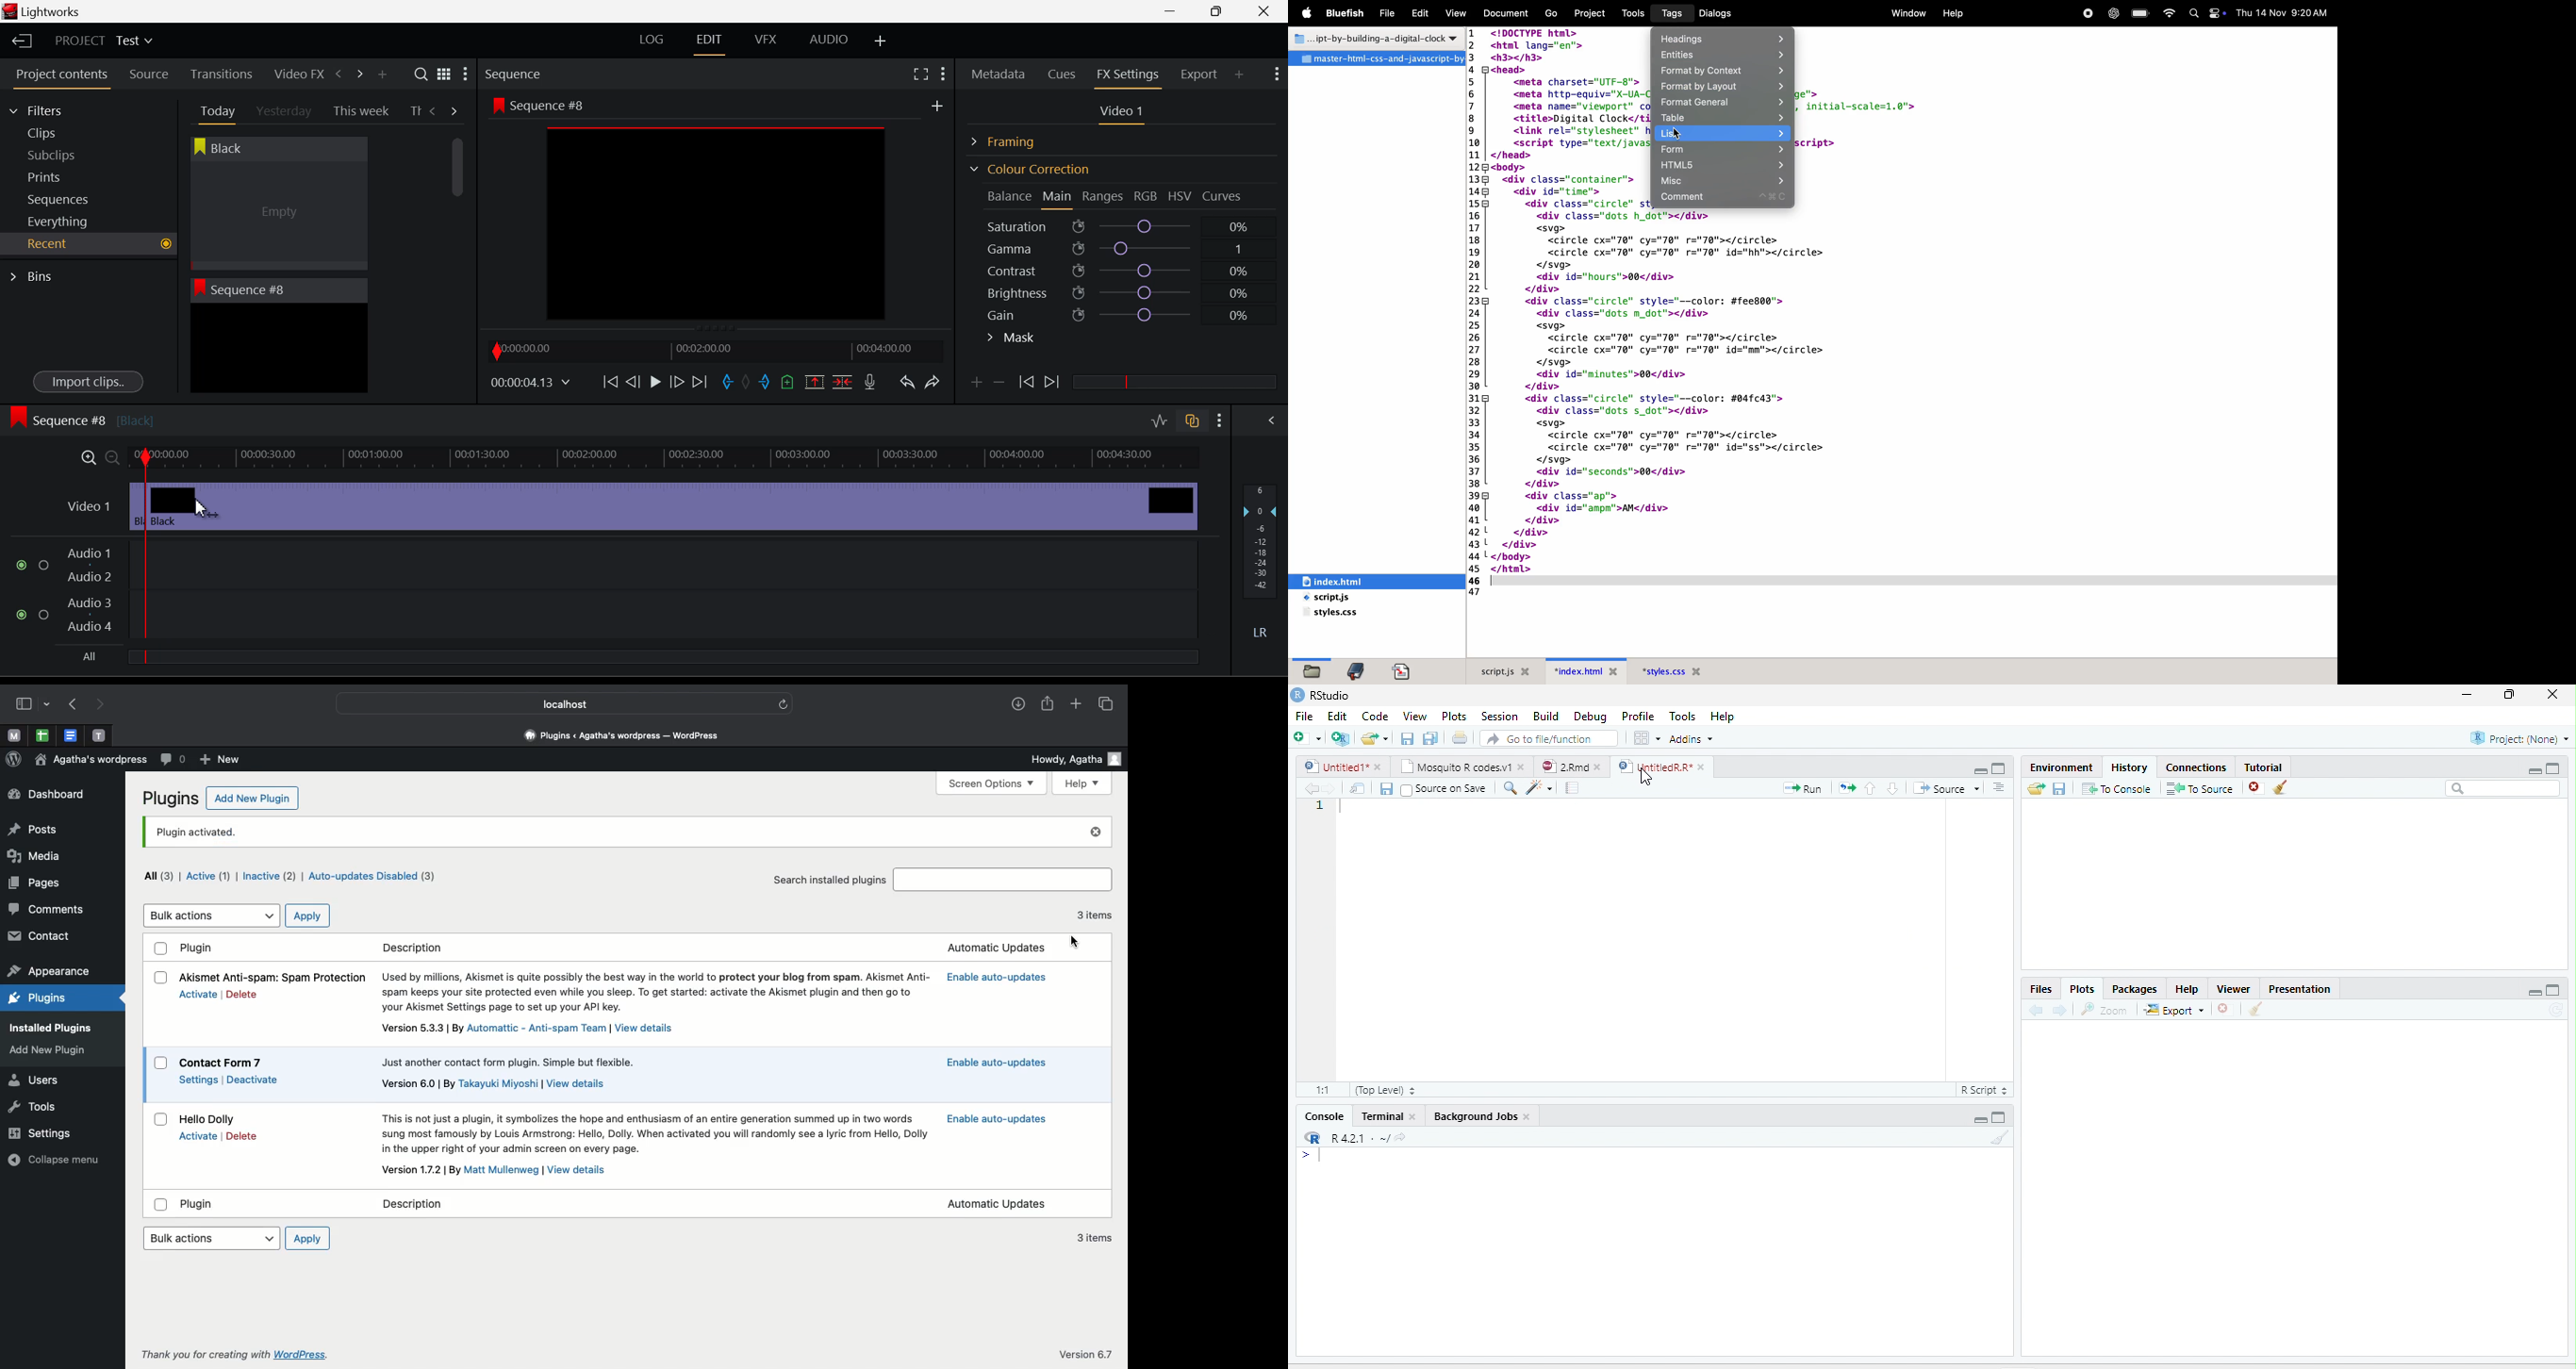  I want to click on Gain, so click(1135, 313).